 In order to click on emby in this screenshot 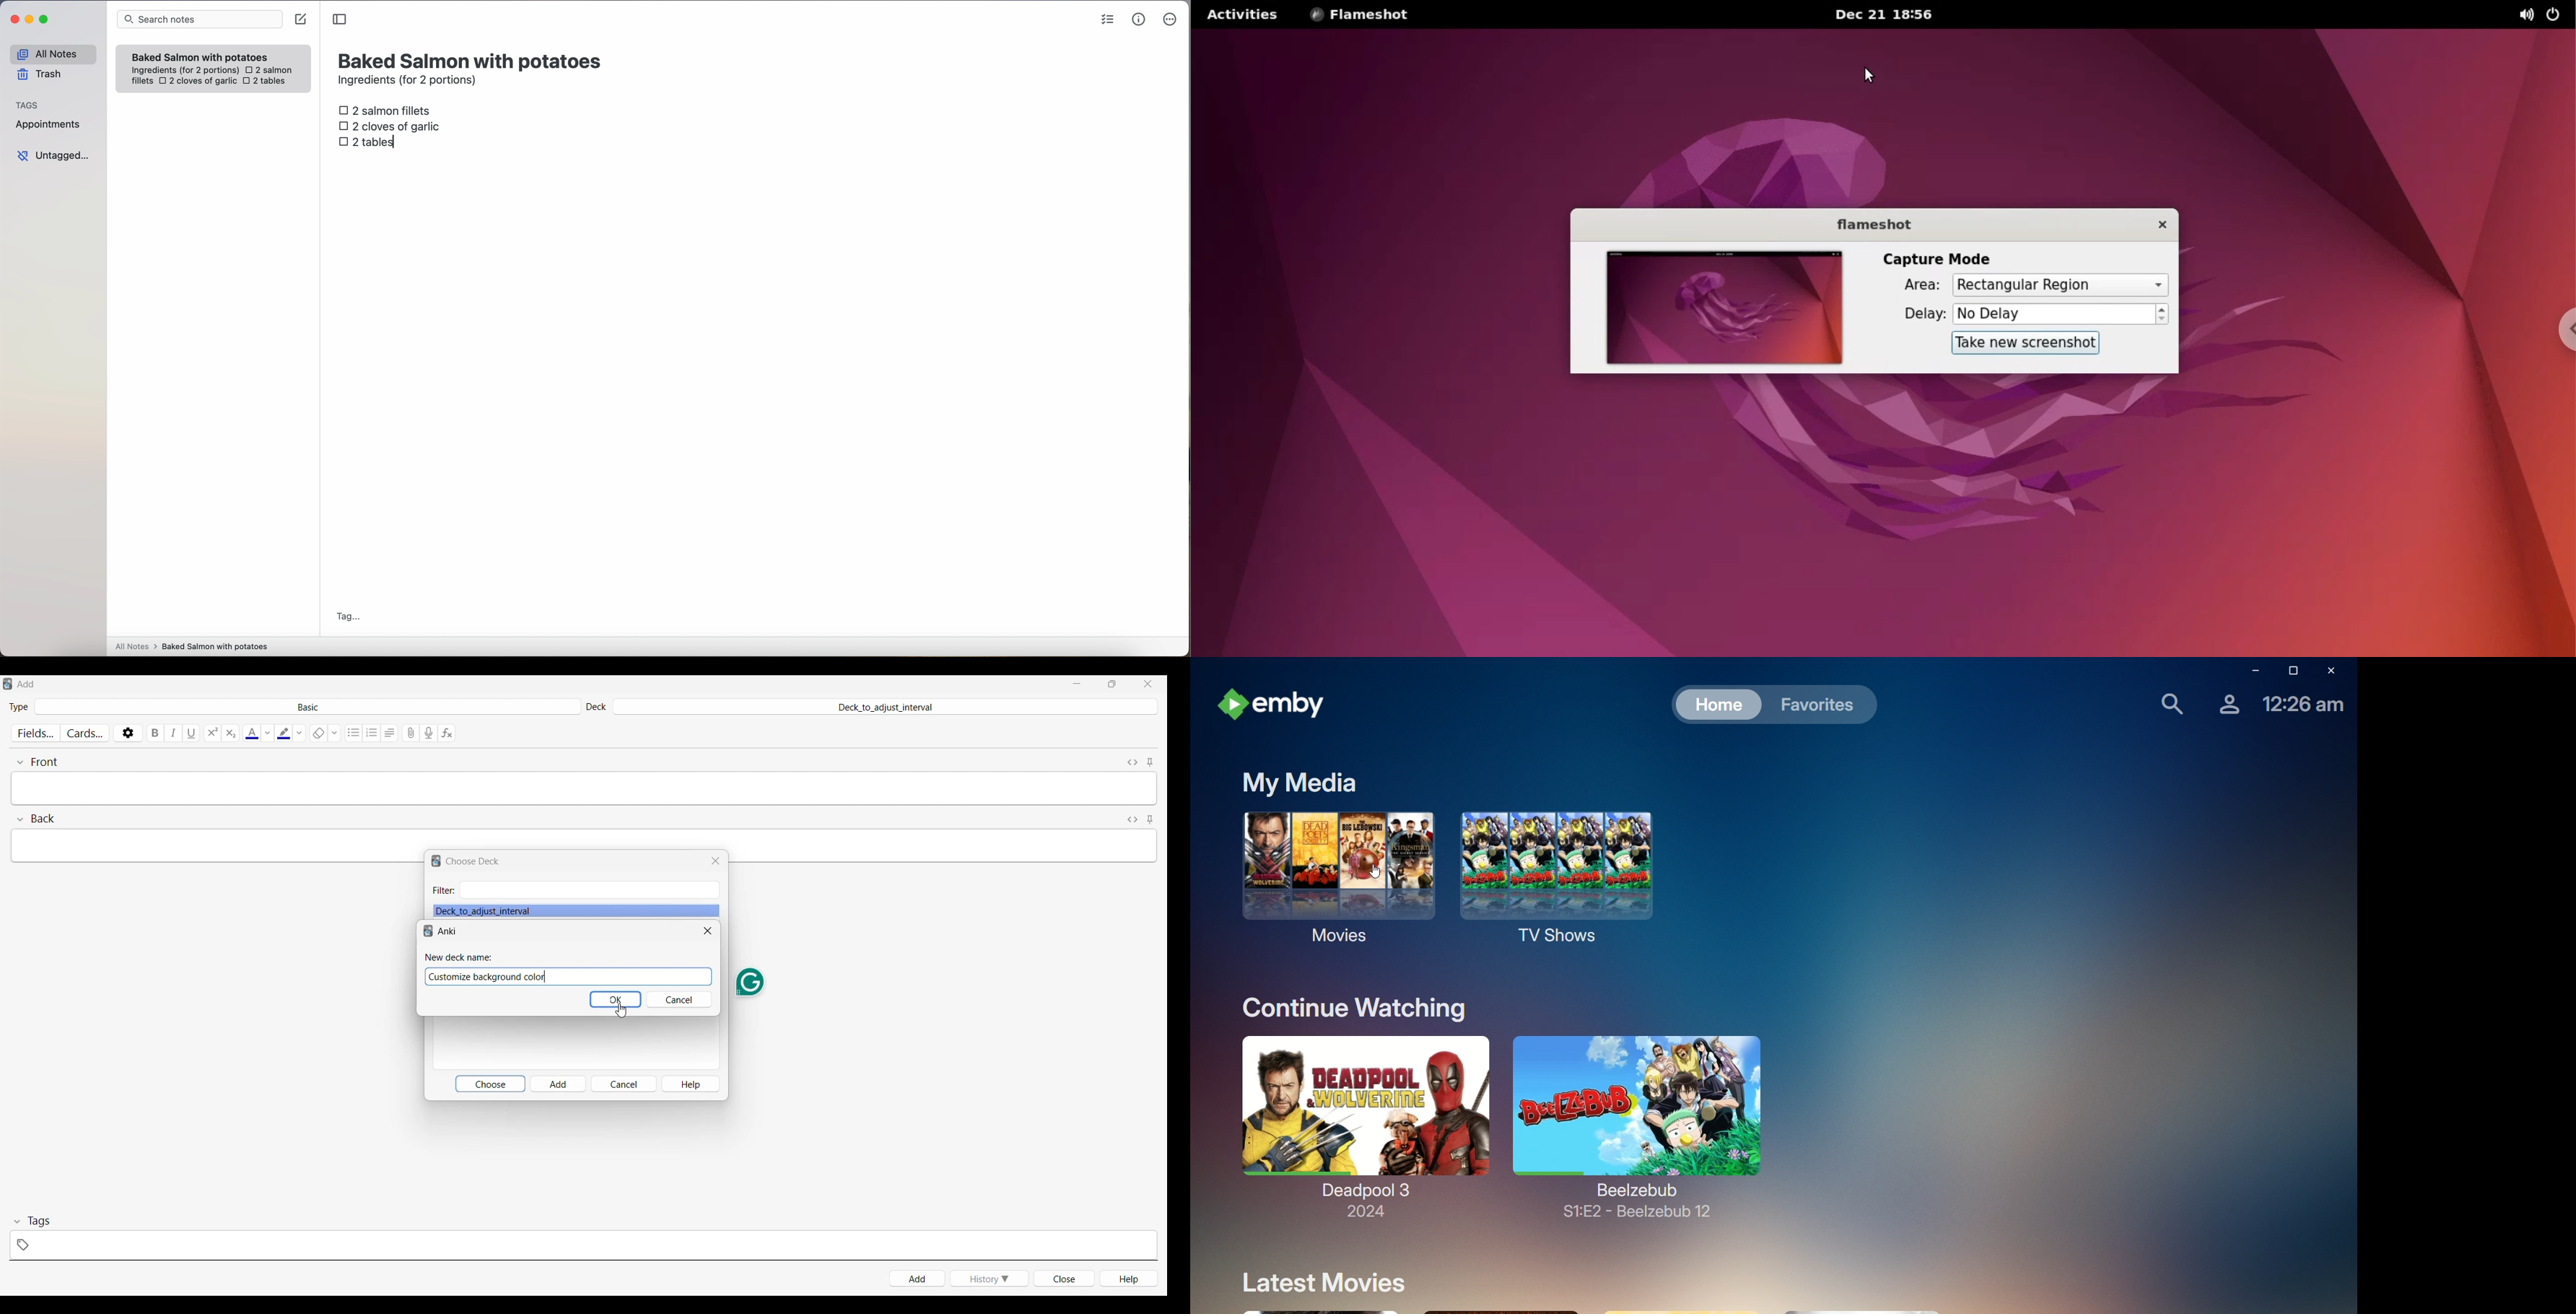, I will do `click(1277, 700)`.